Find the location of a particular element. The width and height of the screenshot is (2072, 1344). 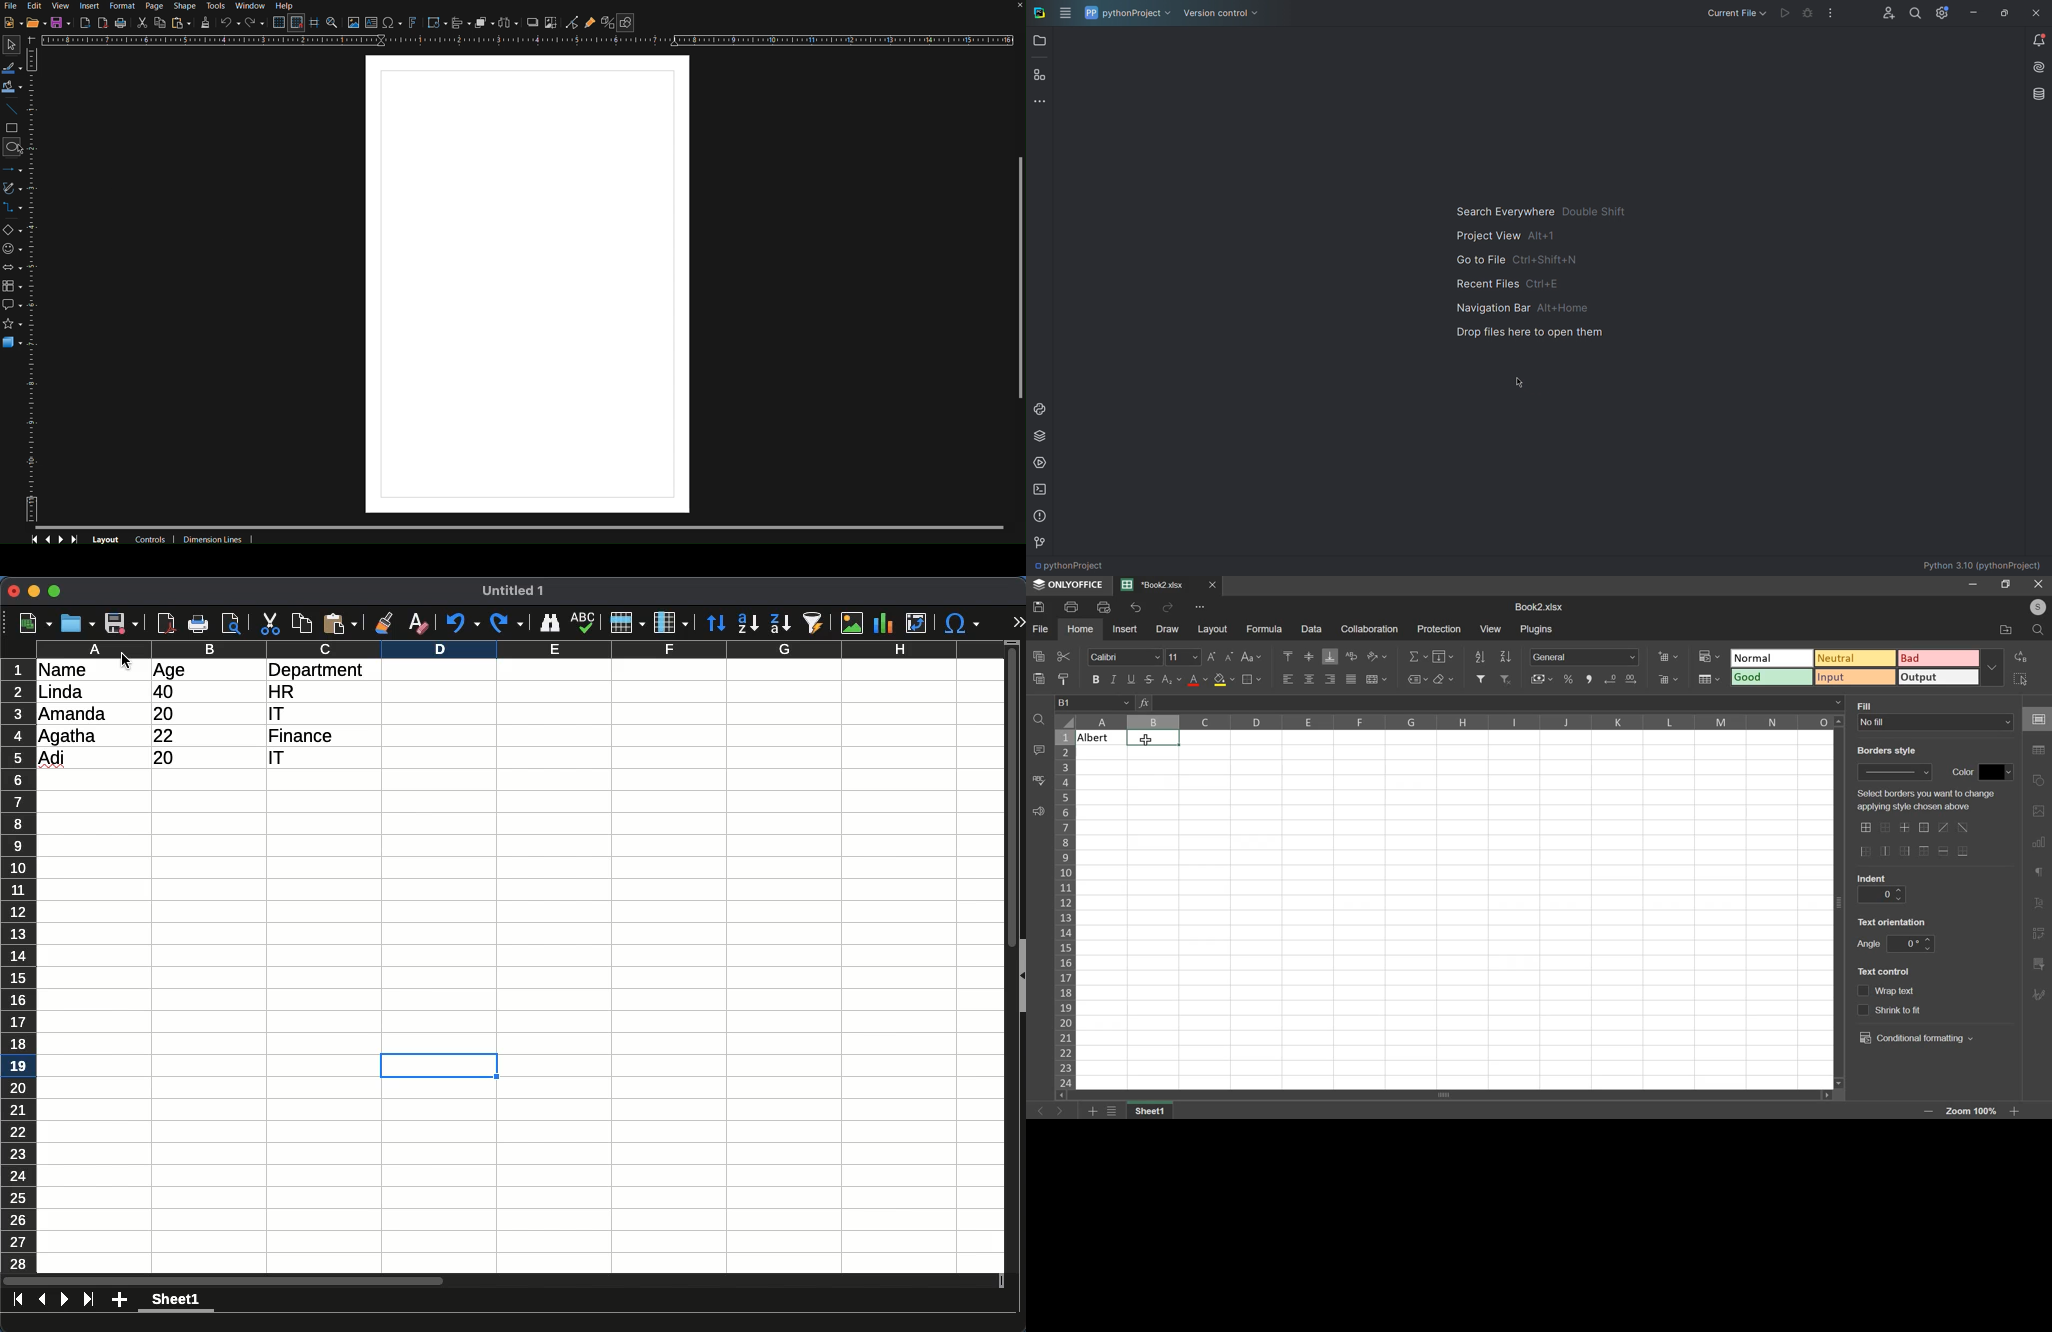

cursor is located at coordinates (1148, 740).